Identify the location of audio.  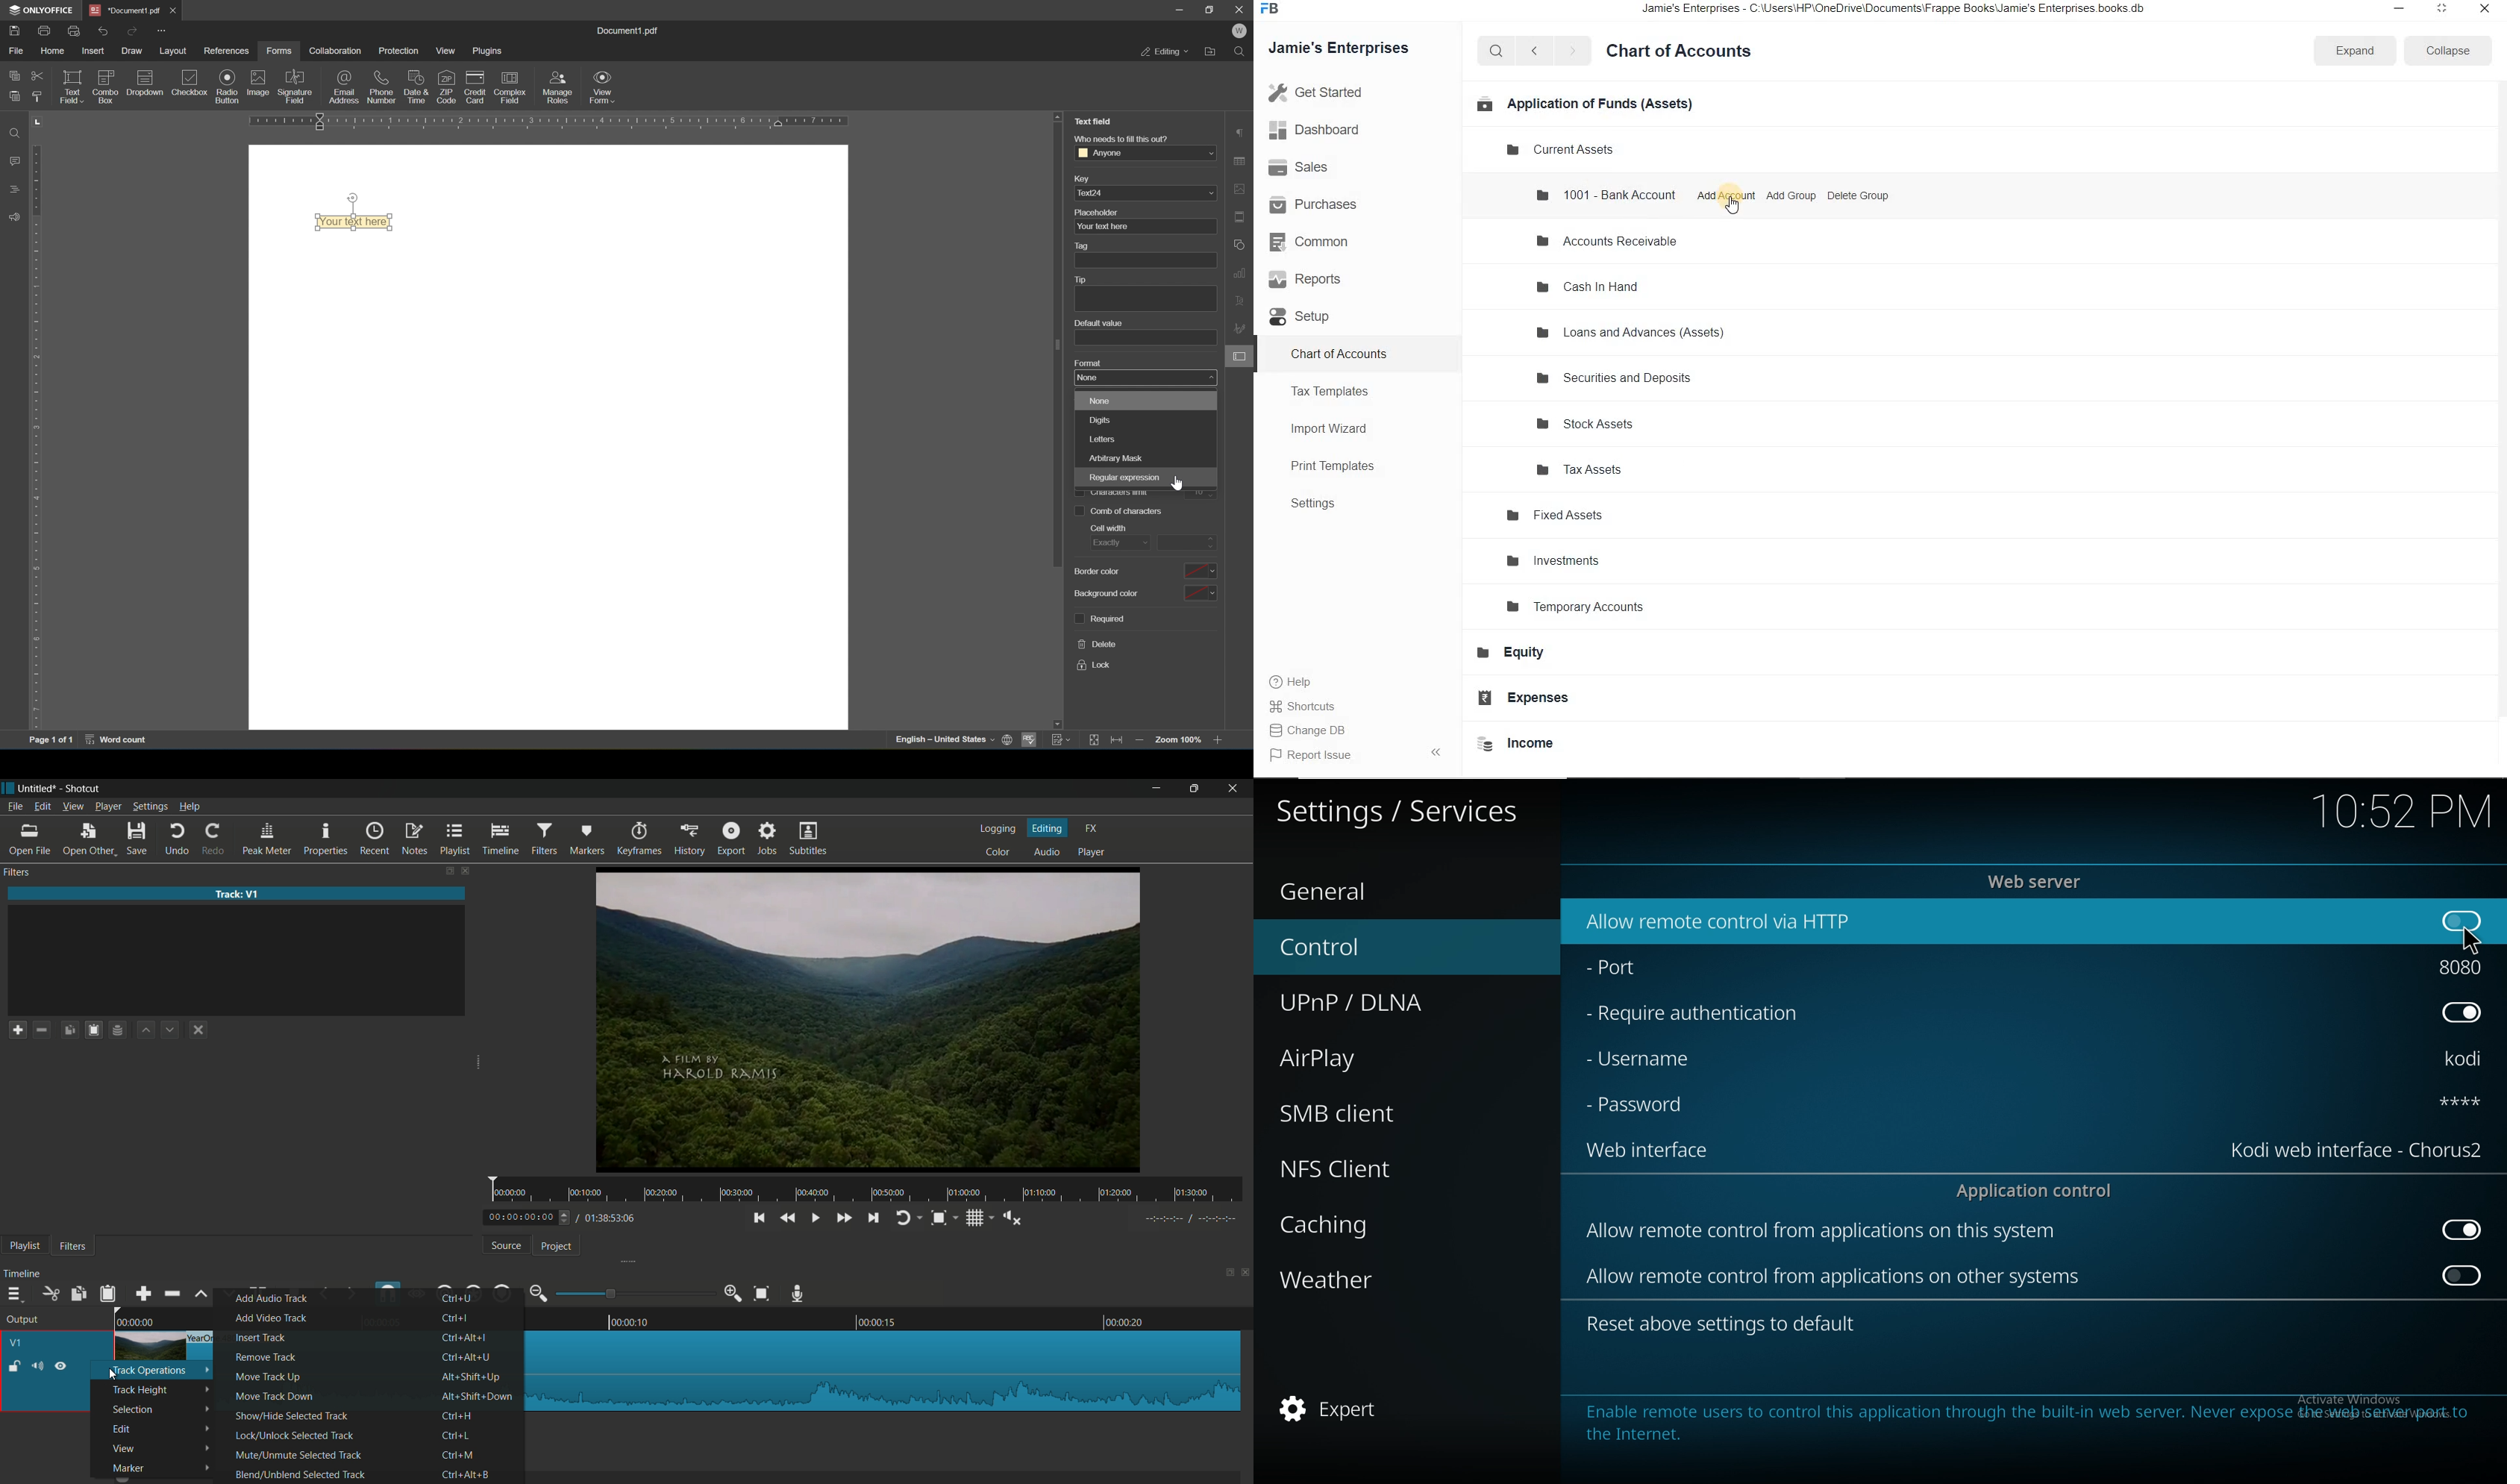
(1047, 851).